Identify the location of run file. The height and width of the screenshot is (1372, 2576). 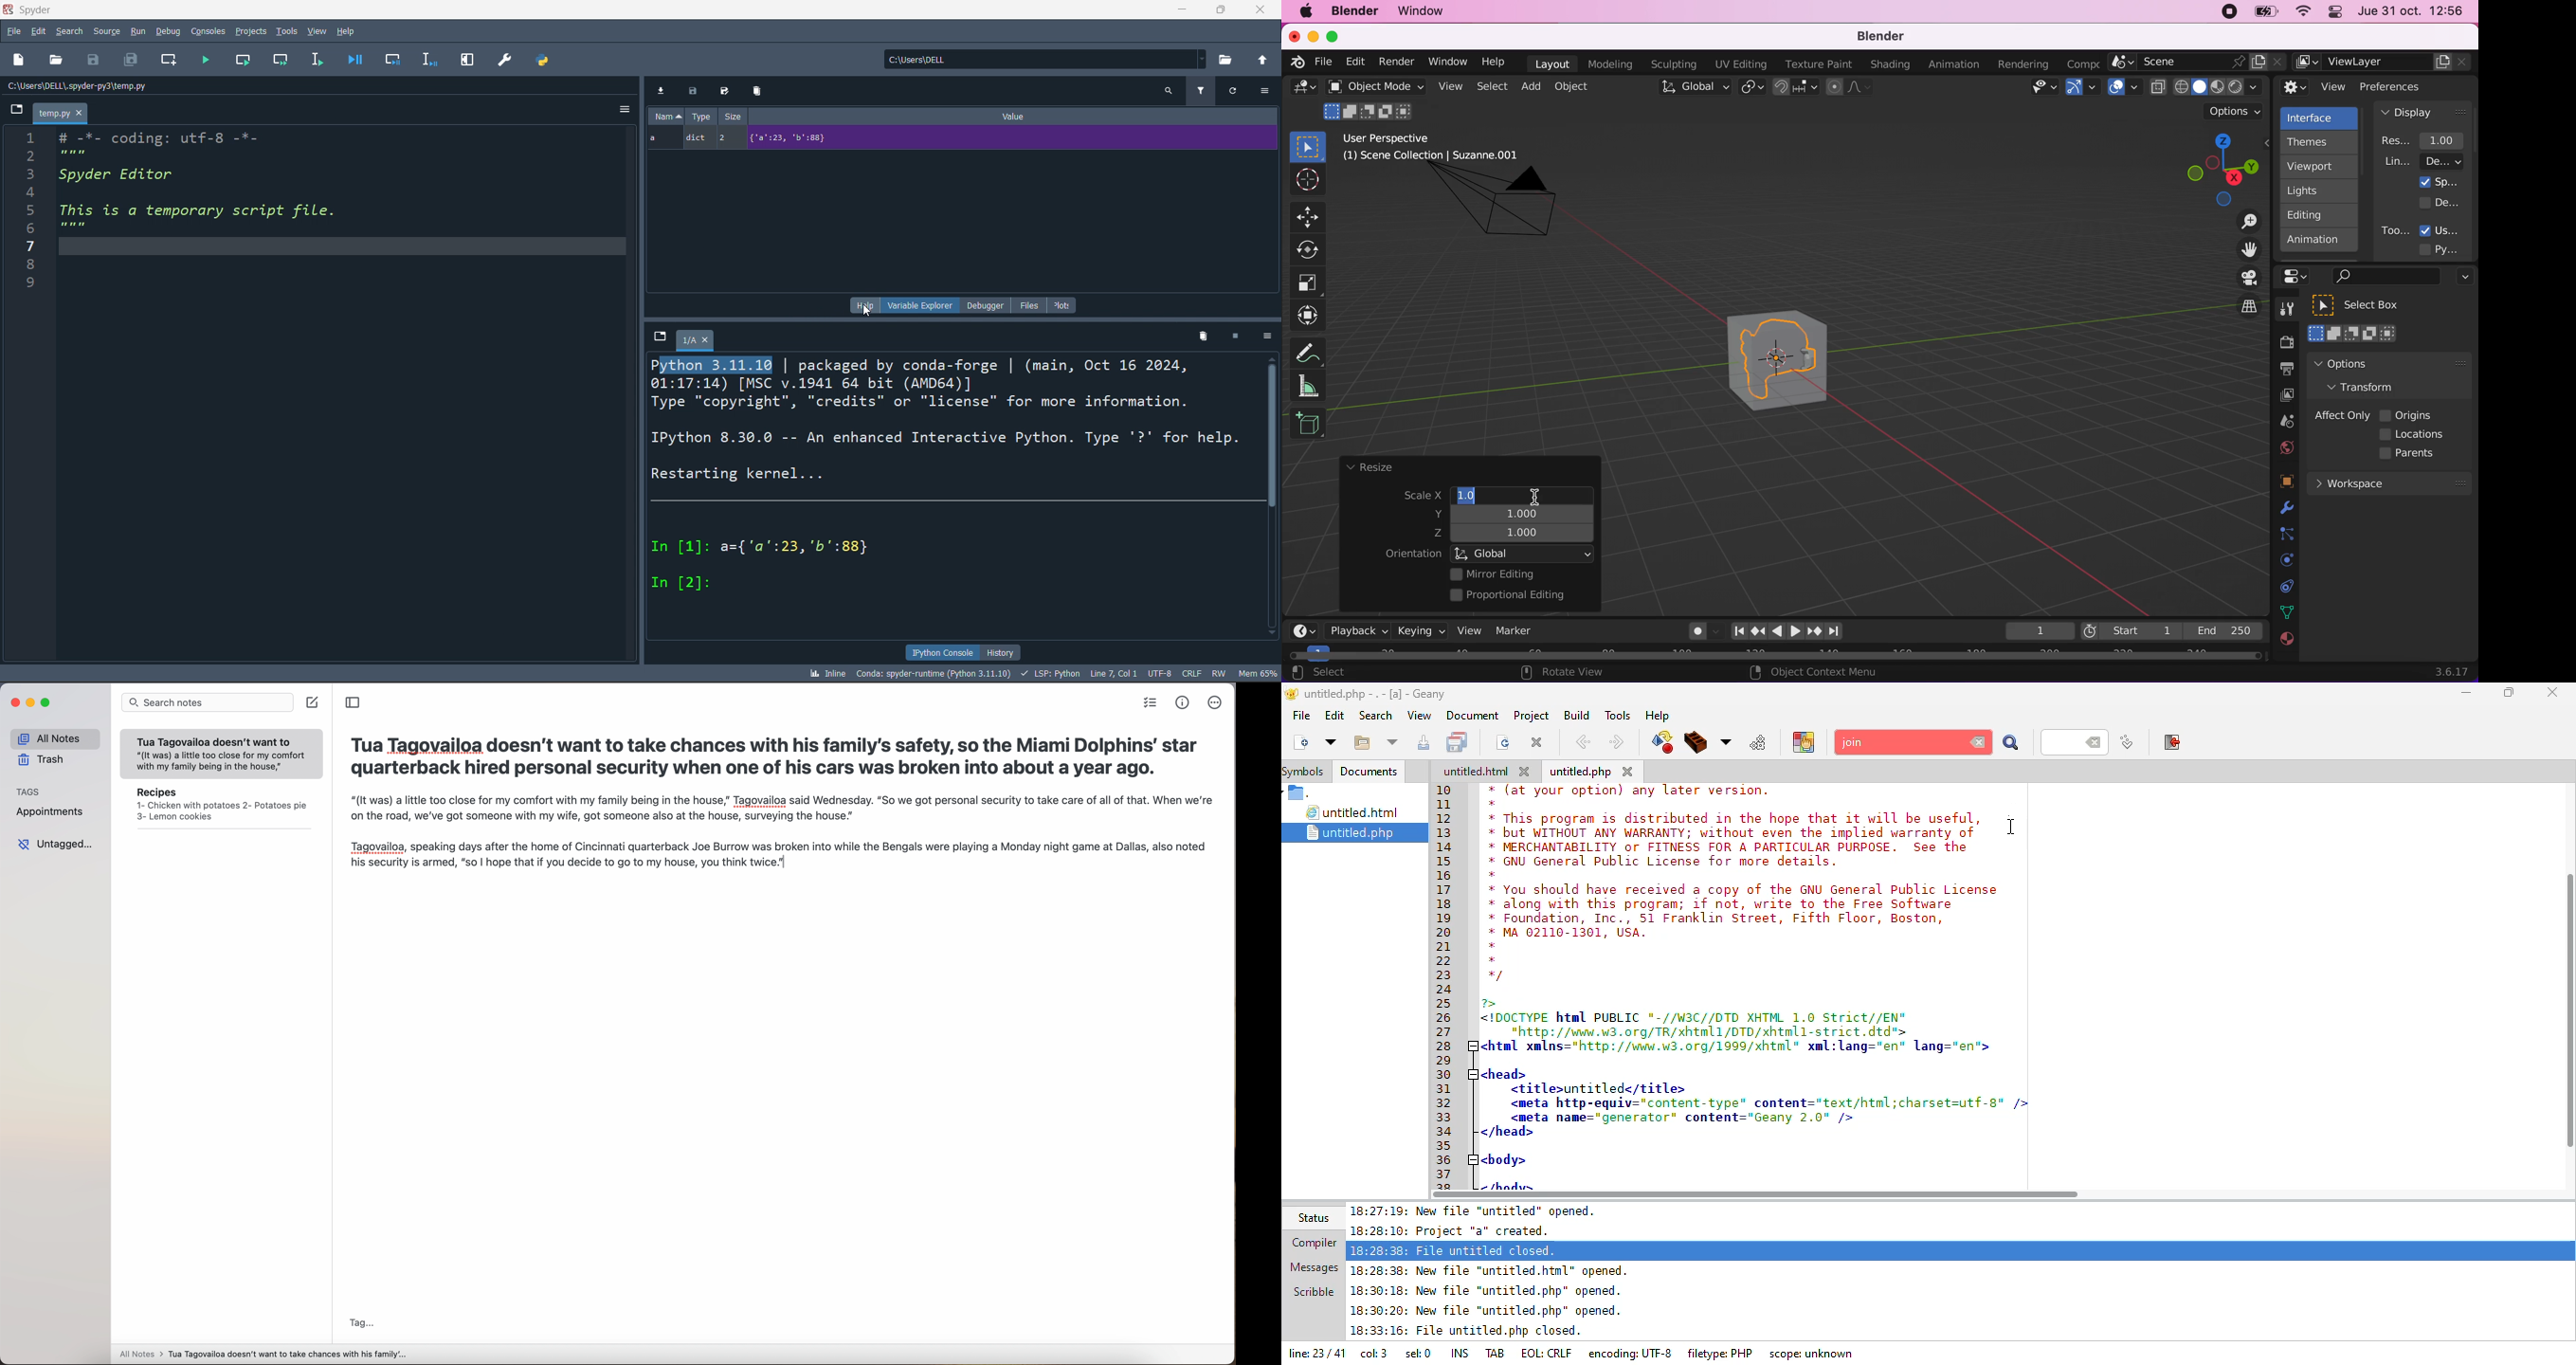
(208, 61).